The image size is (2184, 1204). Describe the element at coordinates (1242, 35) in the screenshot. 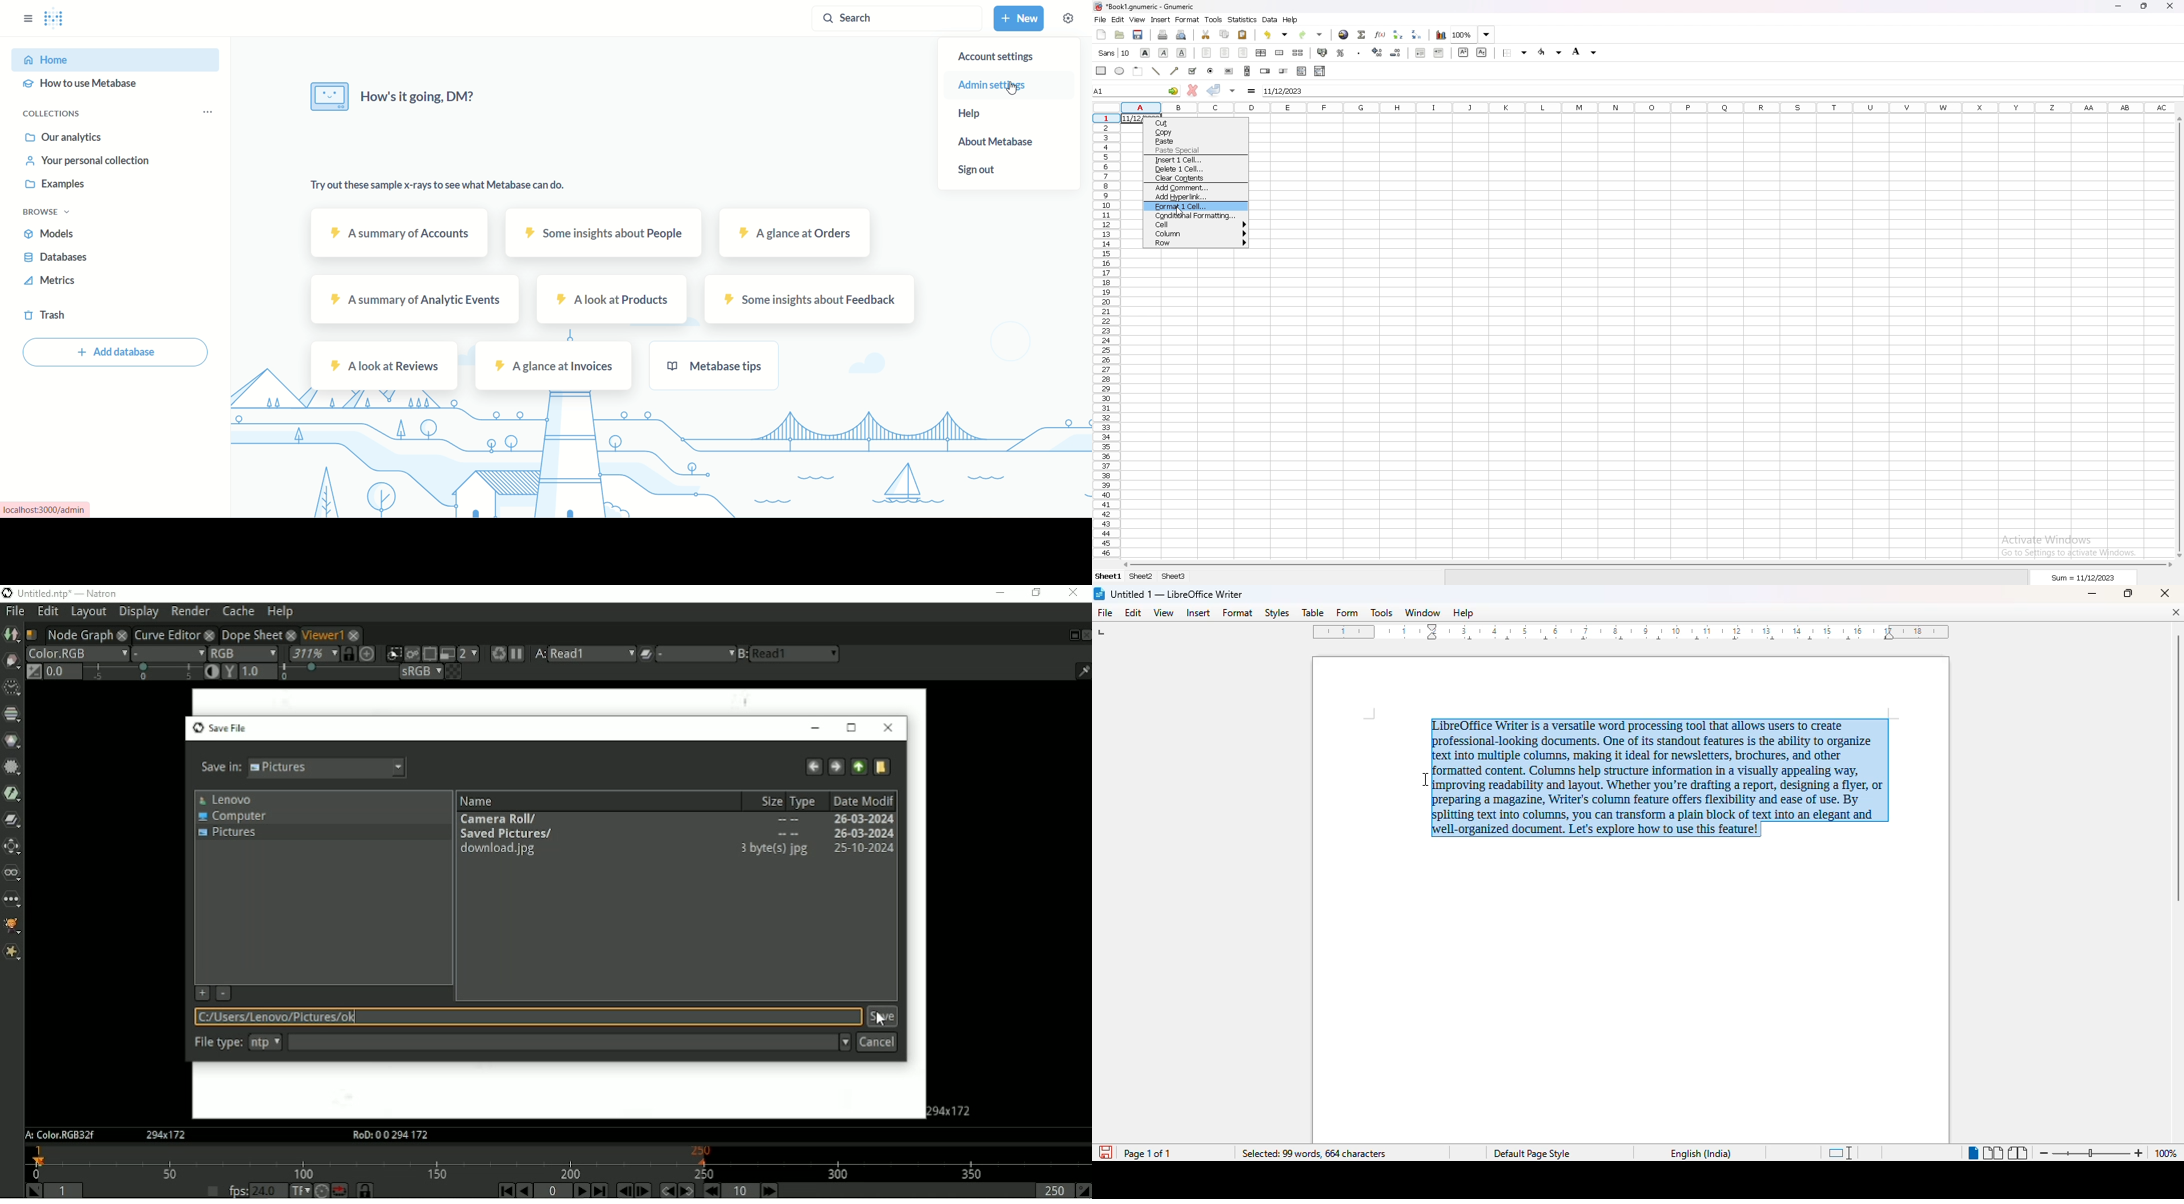

I see `paste` at that location.